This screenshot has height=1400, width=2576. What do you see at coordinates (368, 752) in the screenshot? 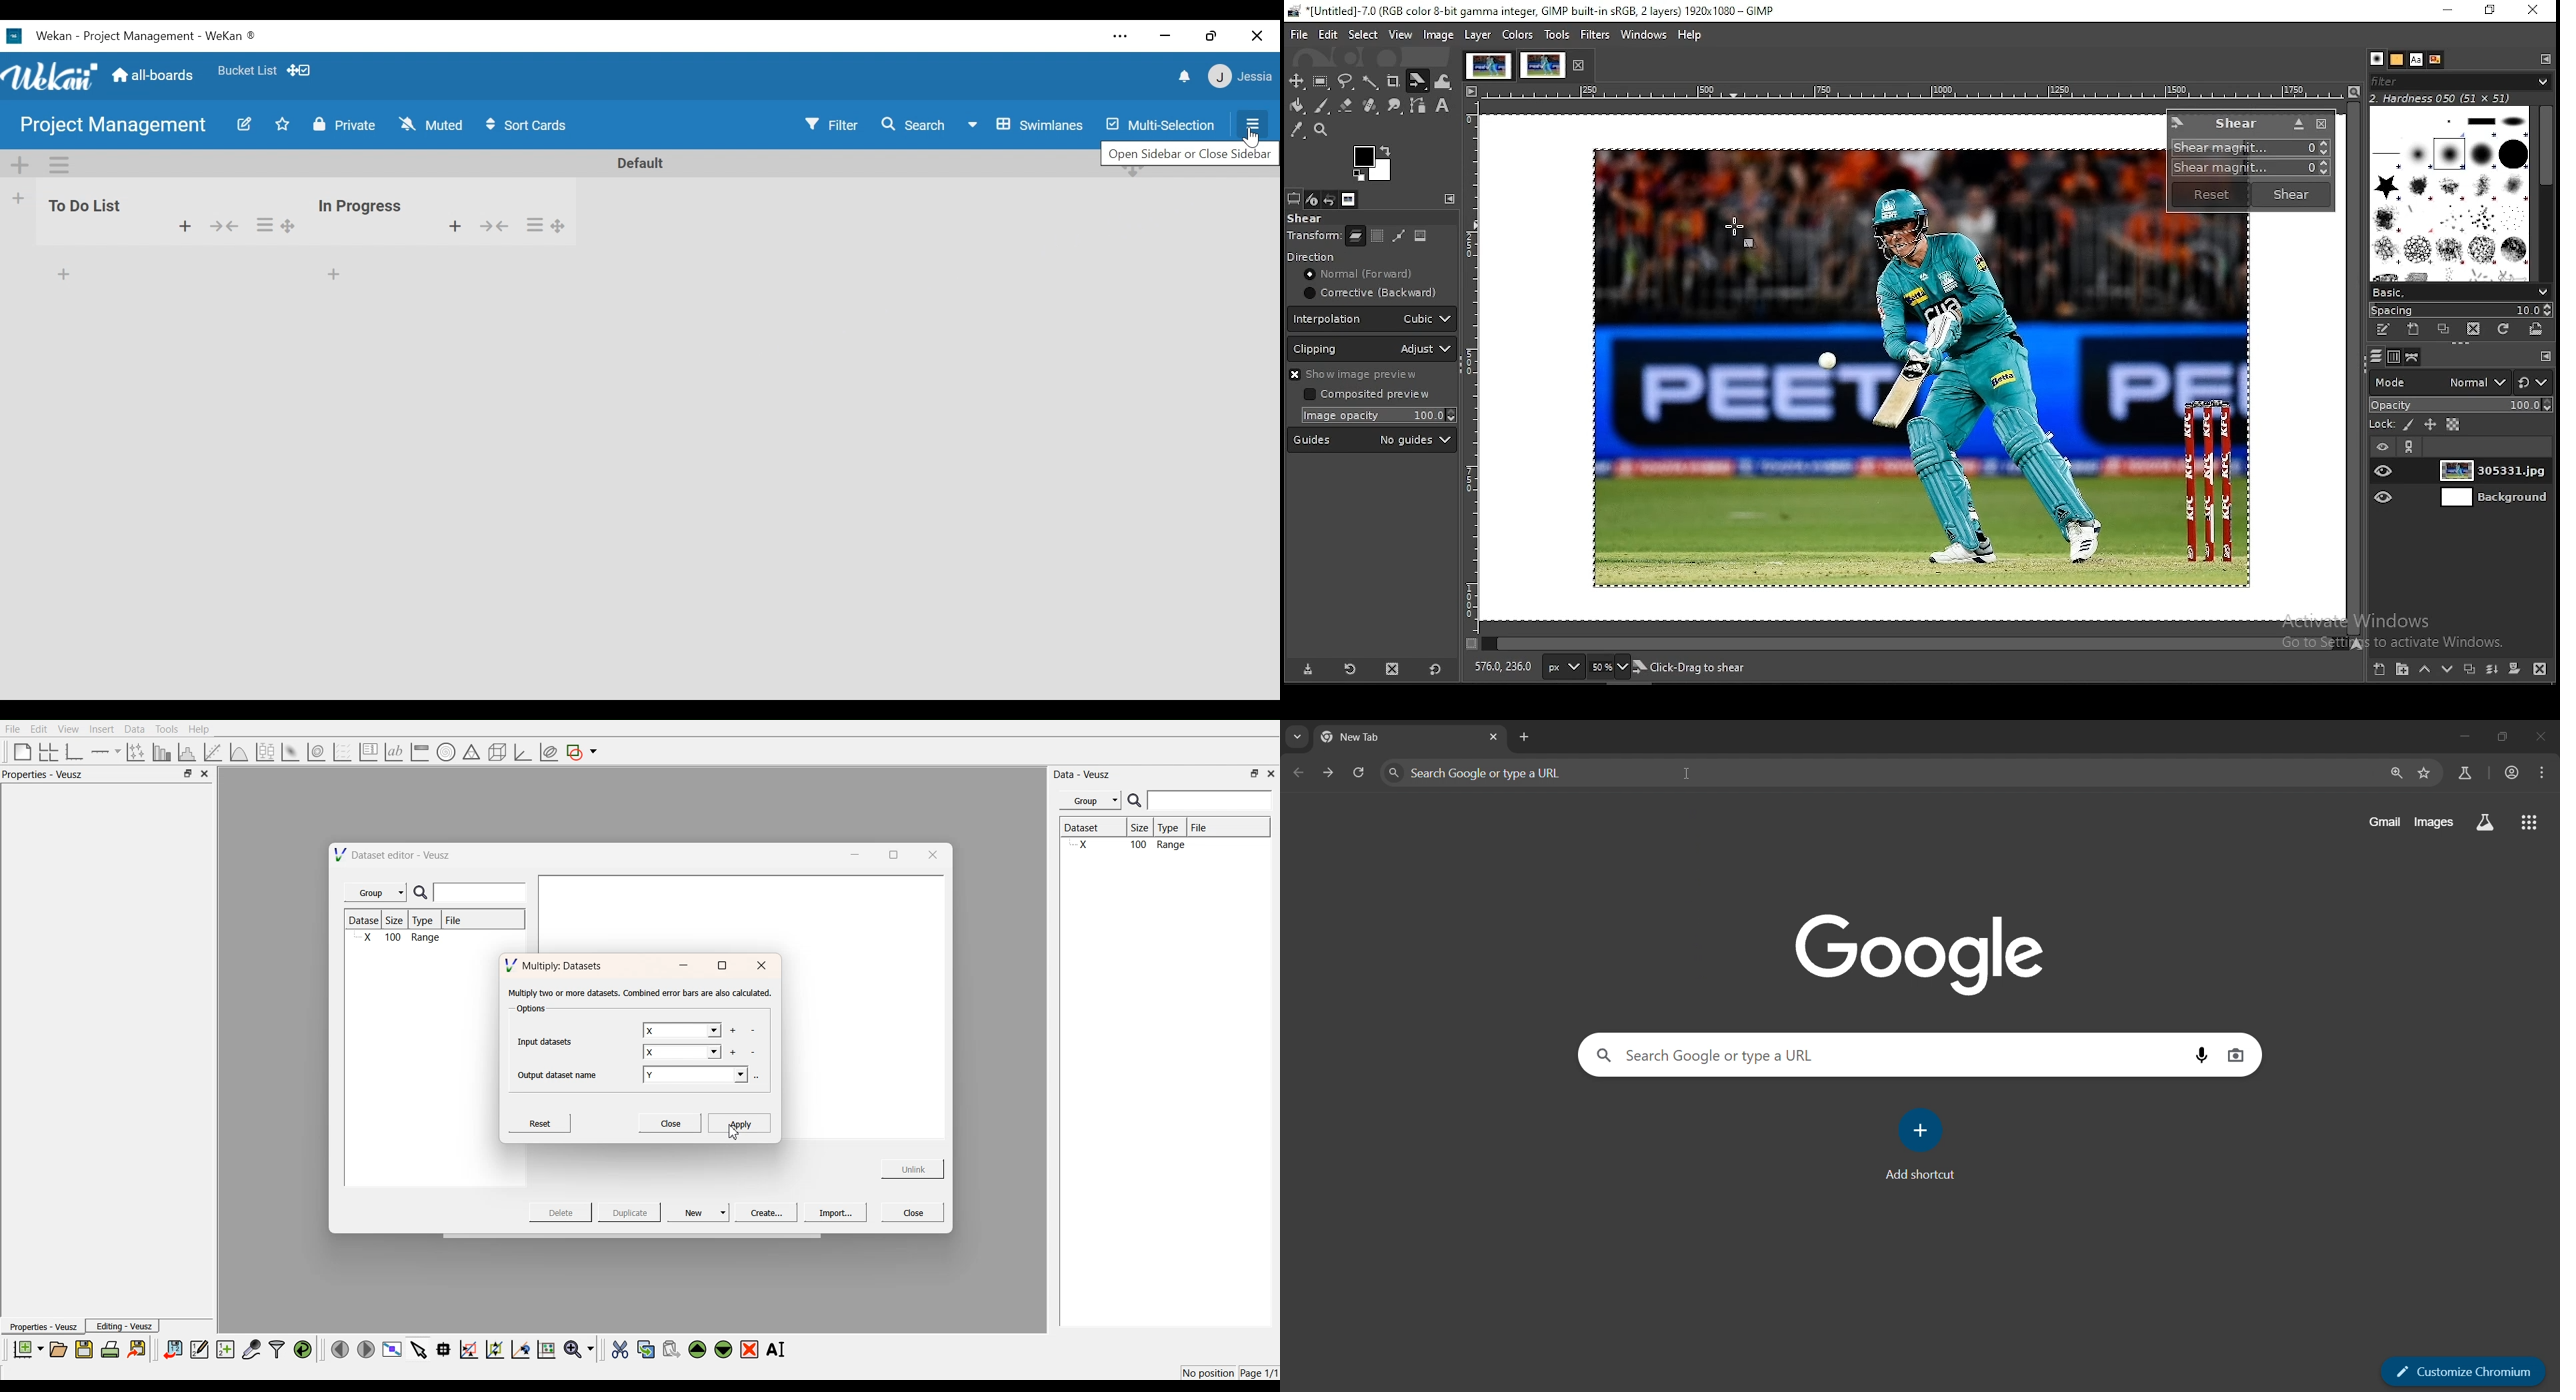
I see `plot key` at bounding box center [368, 752].